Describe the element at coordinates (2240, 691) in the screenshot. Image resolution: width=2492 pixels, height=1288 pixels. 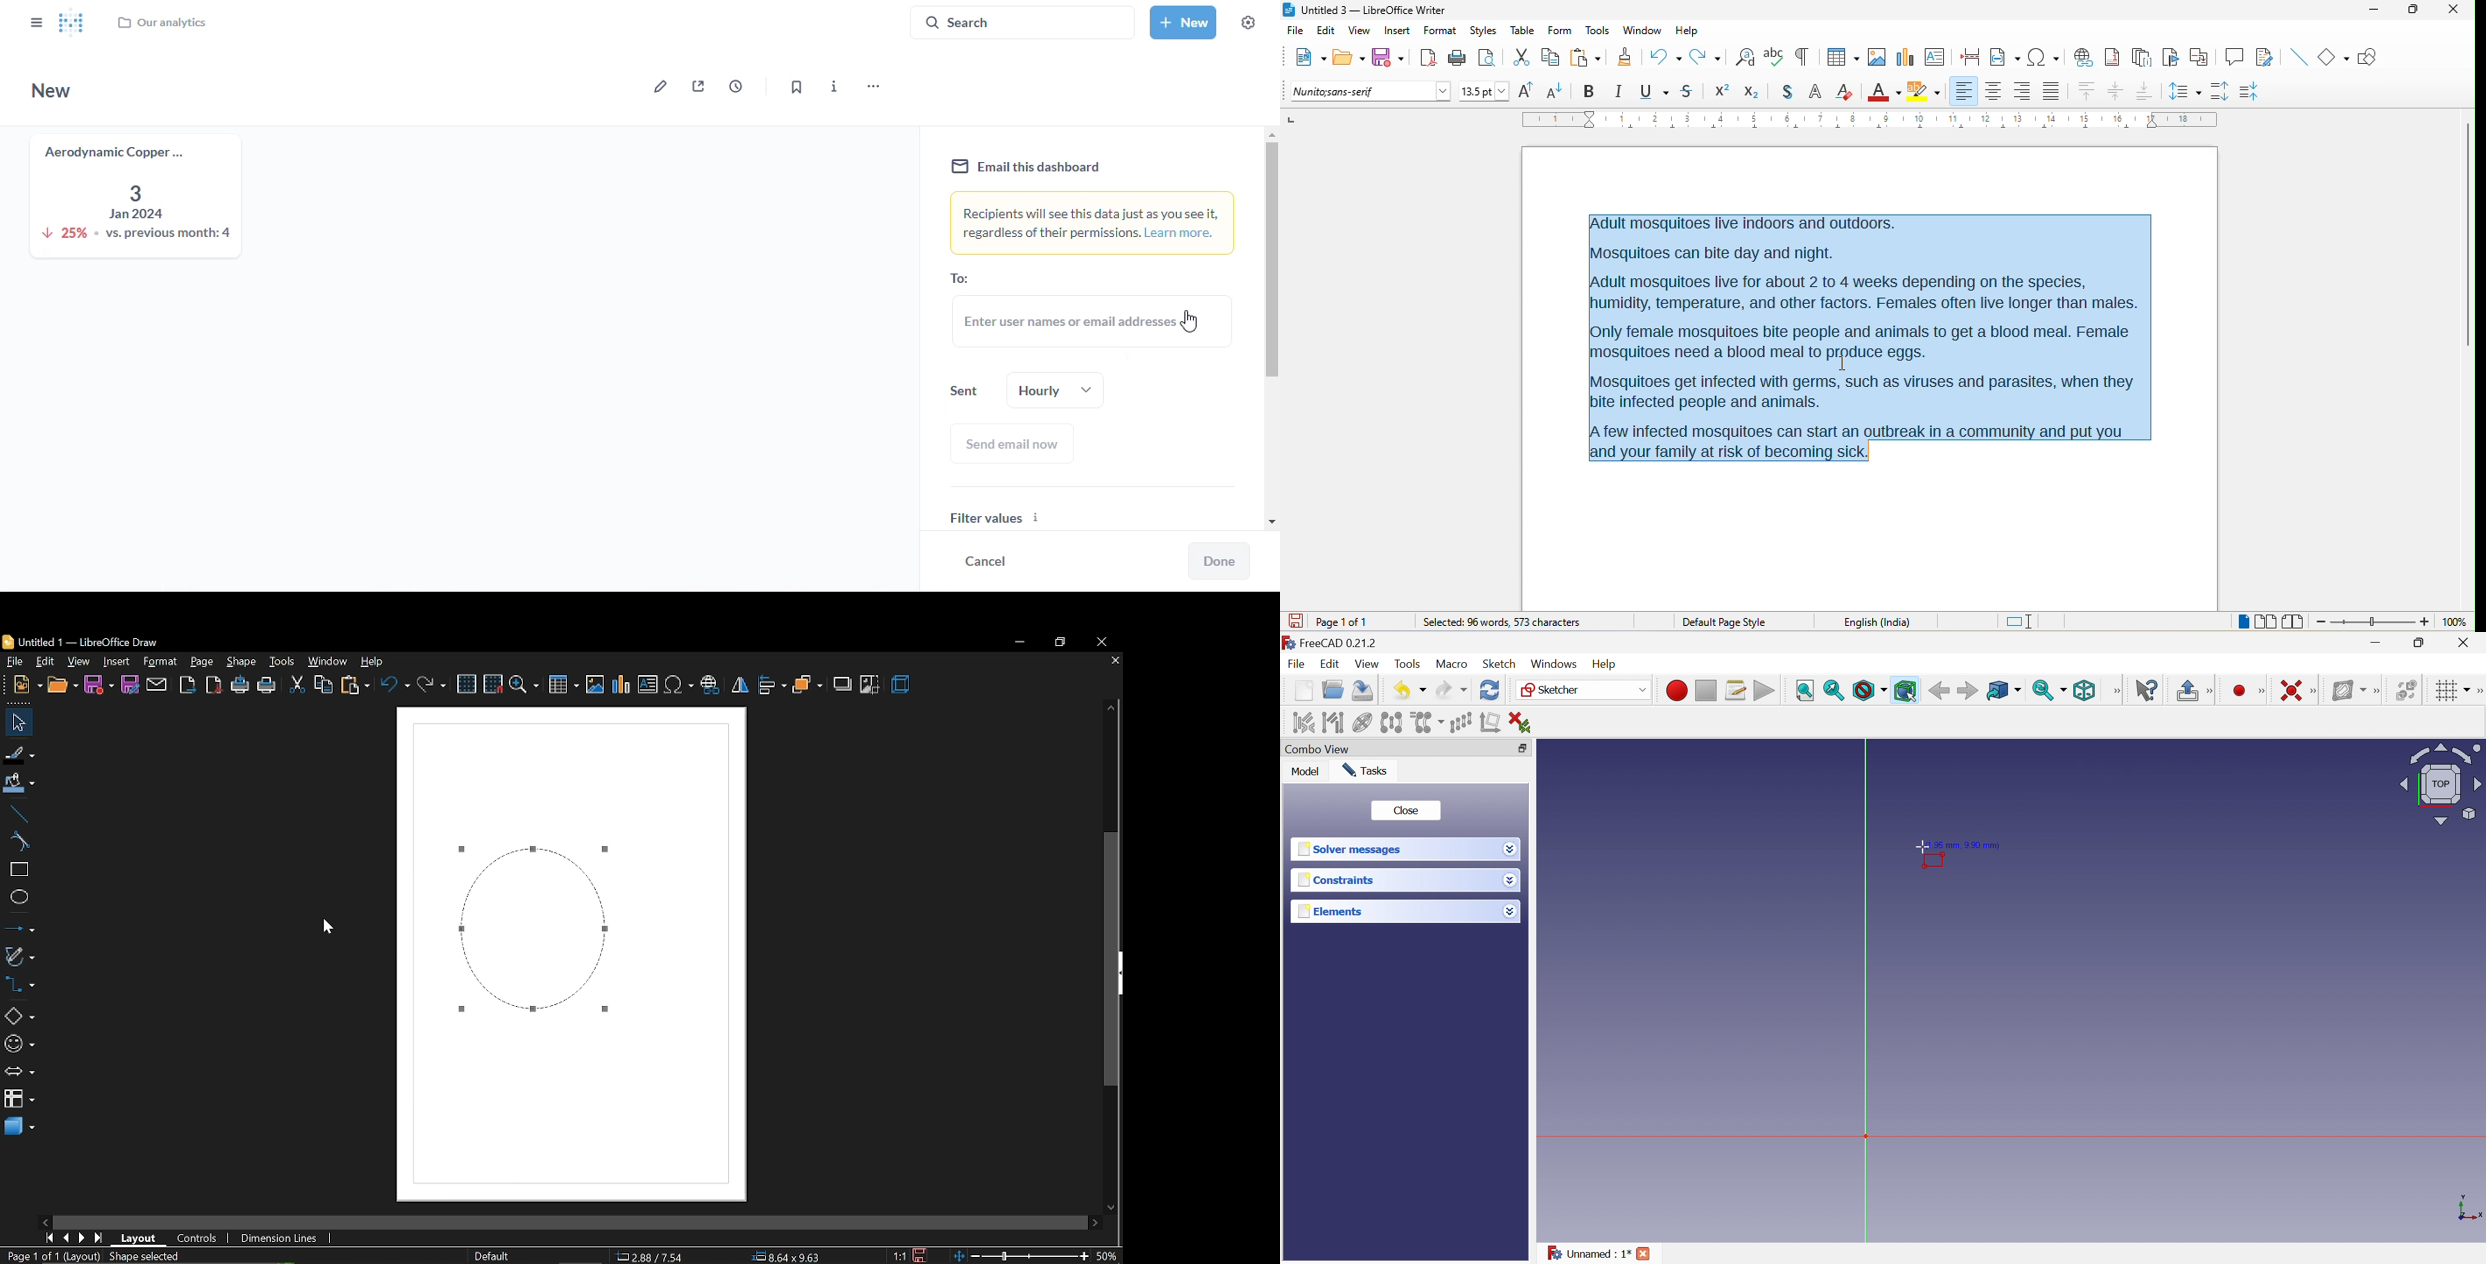
I see `Create circle` at that location.